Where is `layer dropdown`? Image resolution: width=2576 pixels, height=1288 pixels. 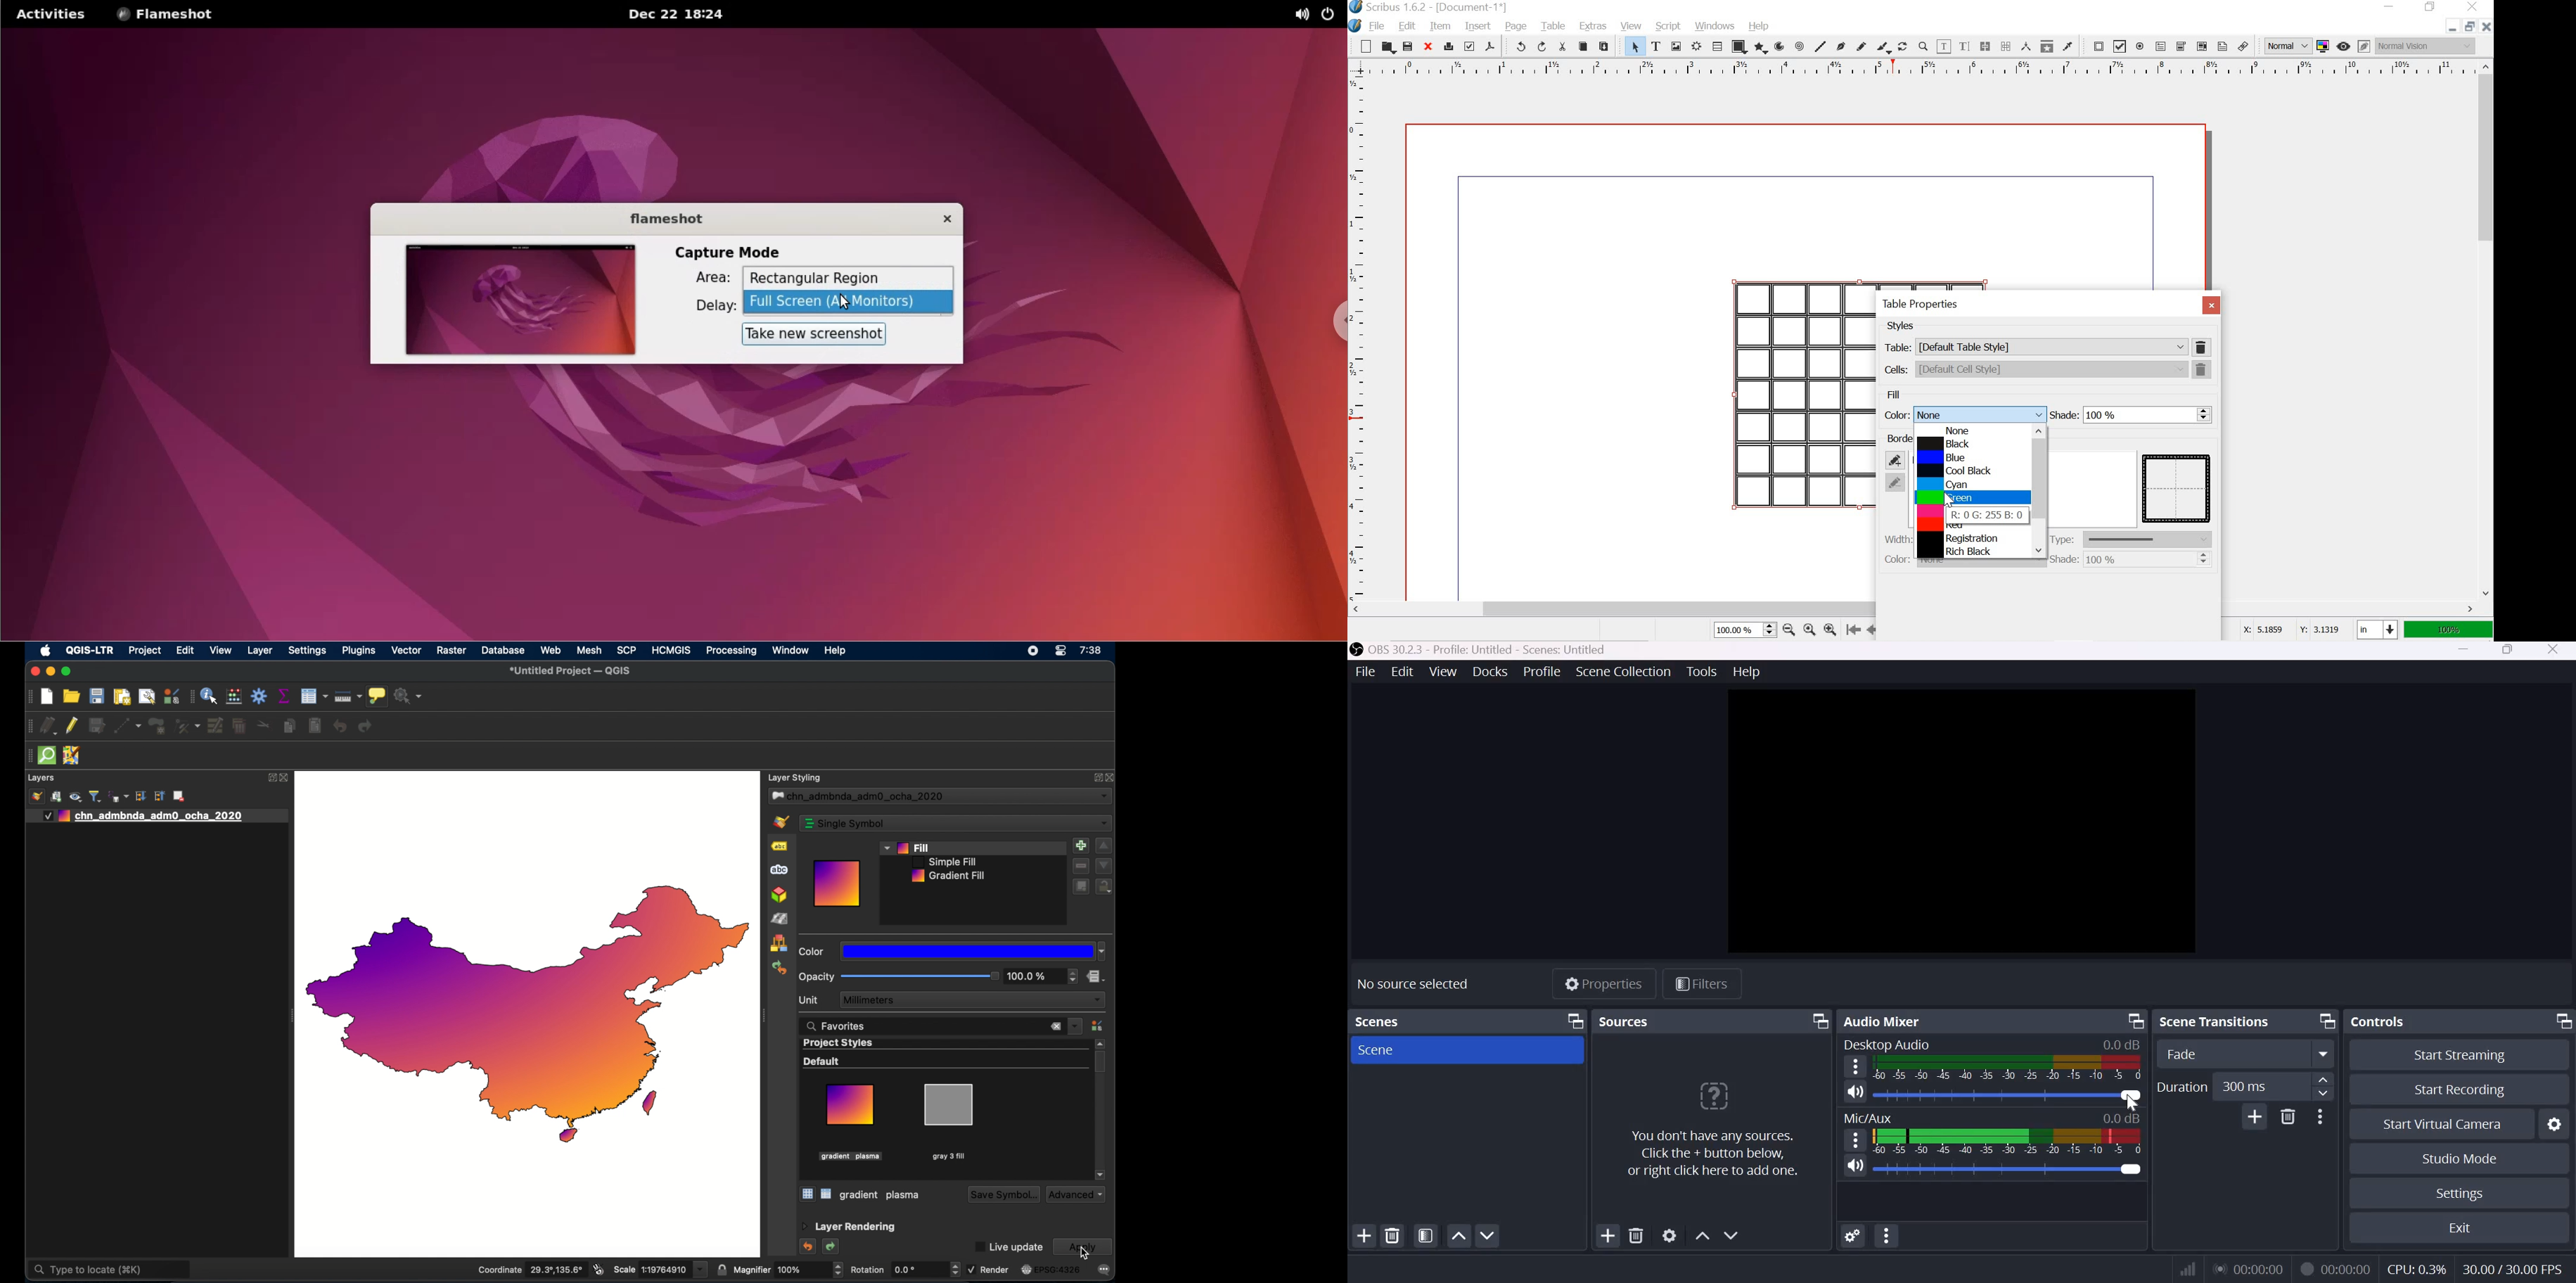 layer dropdown is located at coordinates (940, 797).